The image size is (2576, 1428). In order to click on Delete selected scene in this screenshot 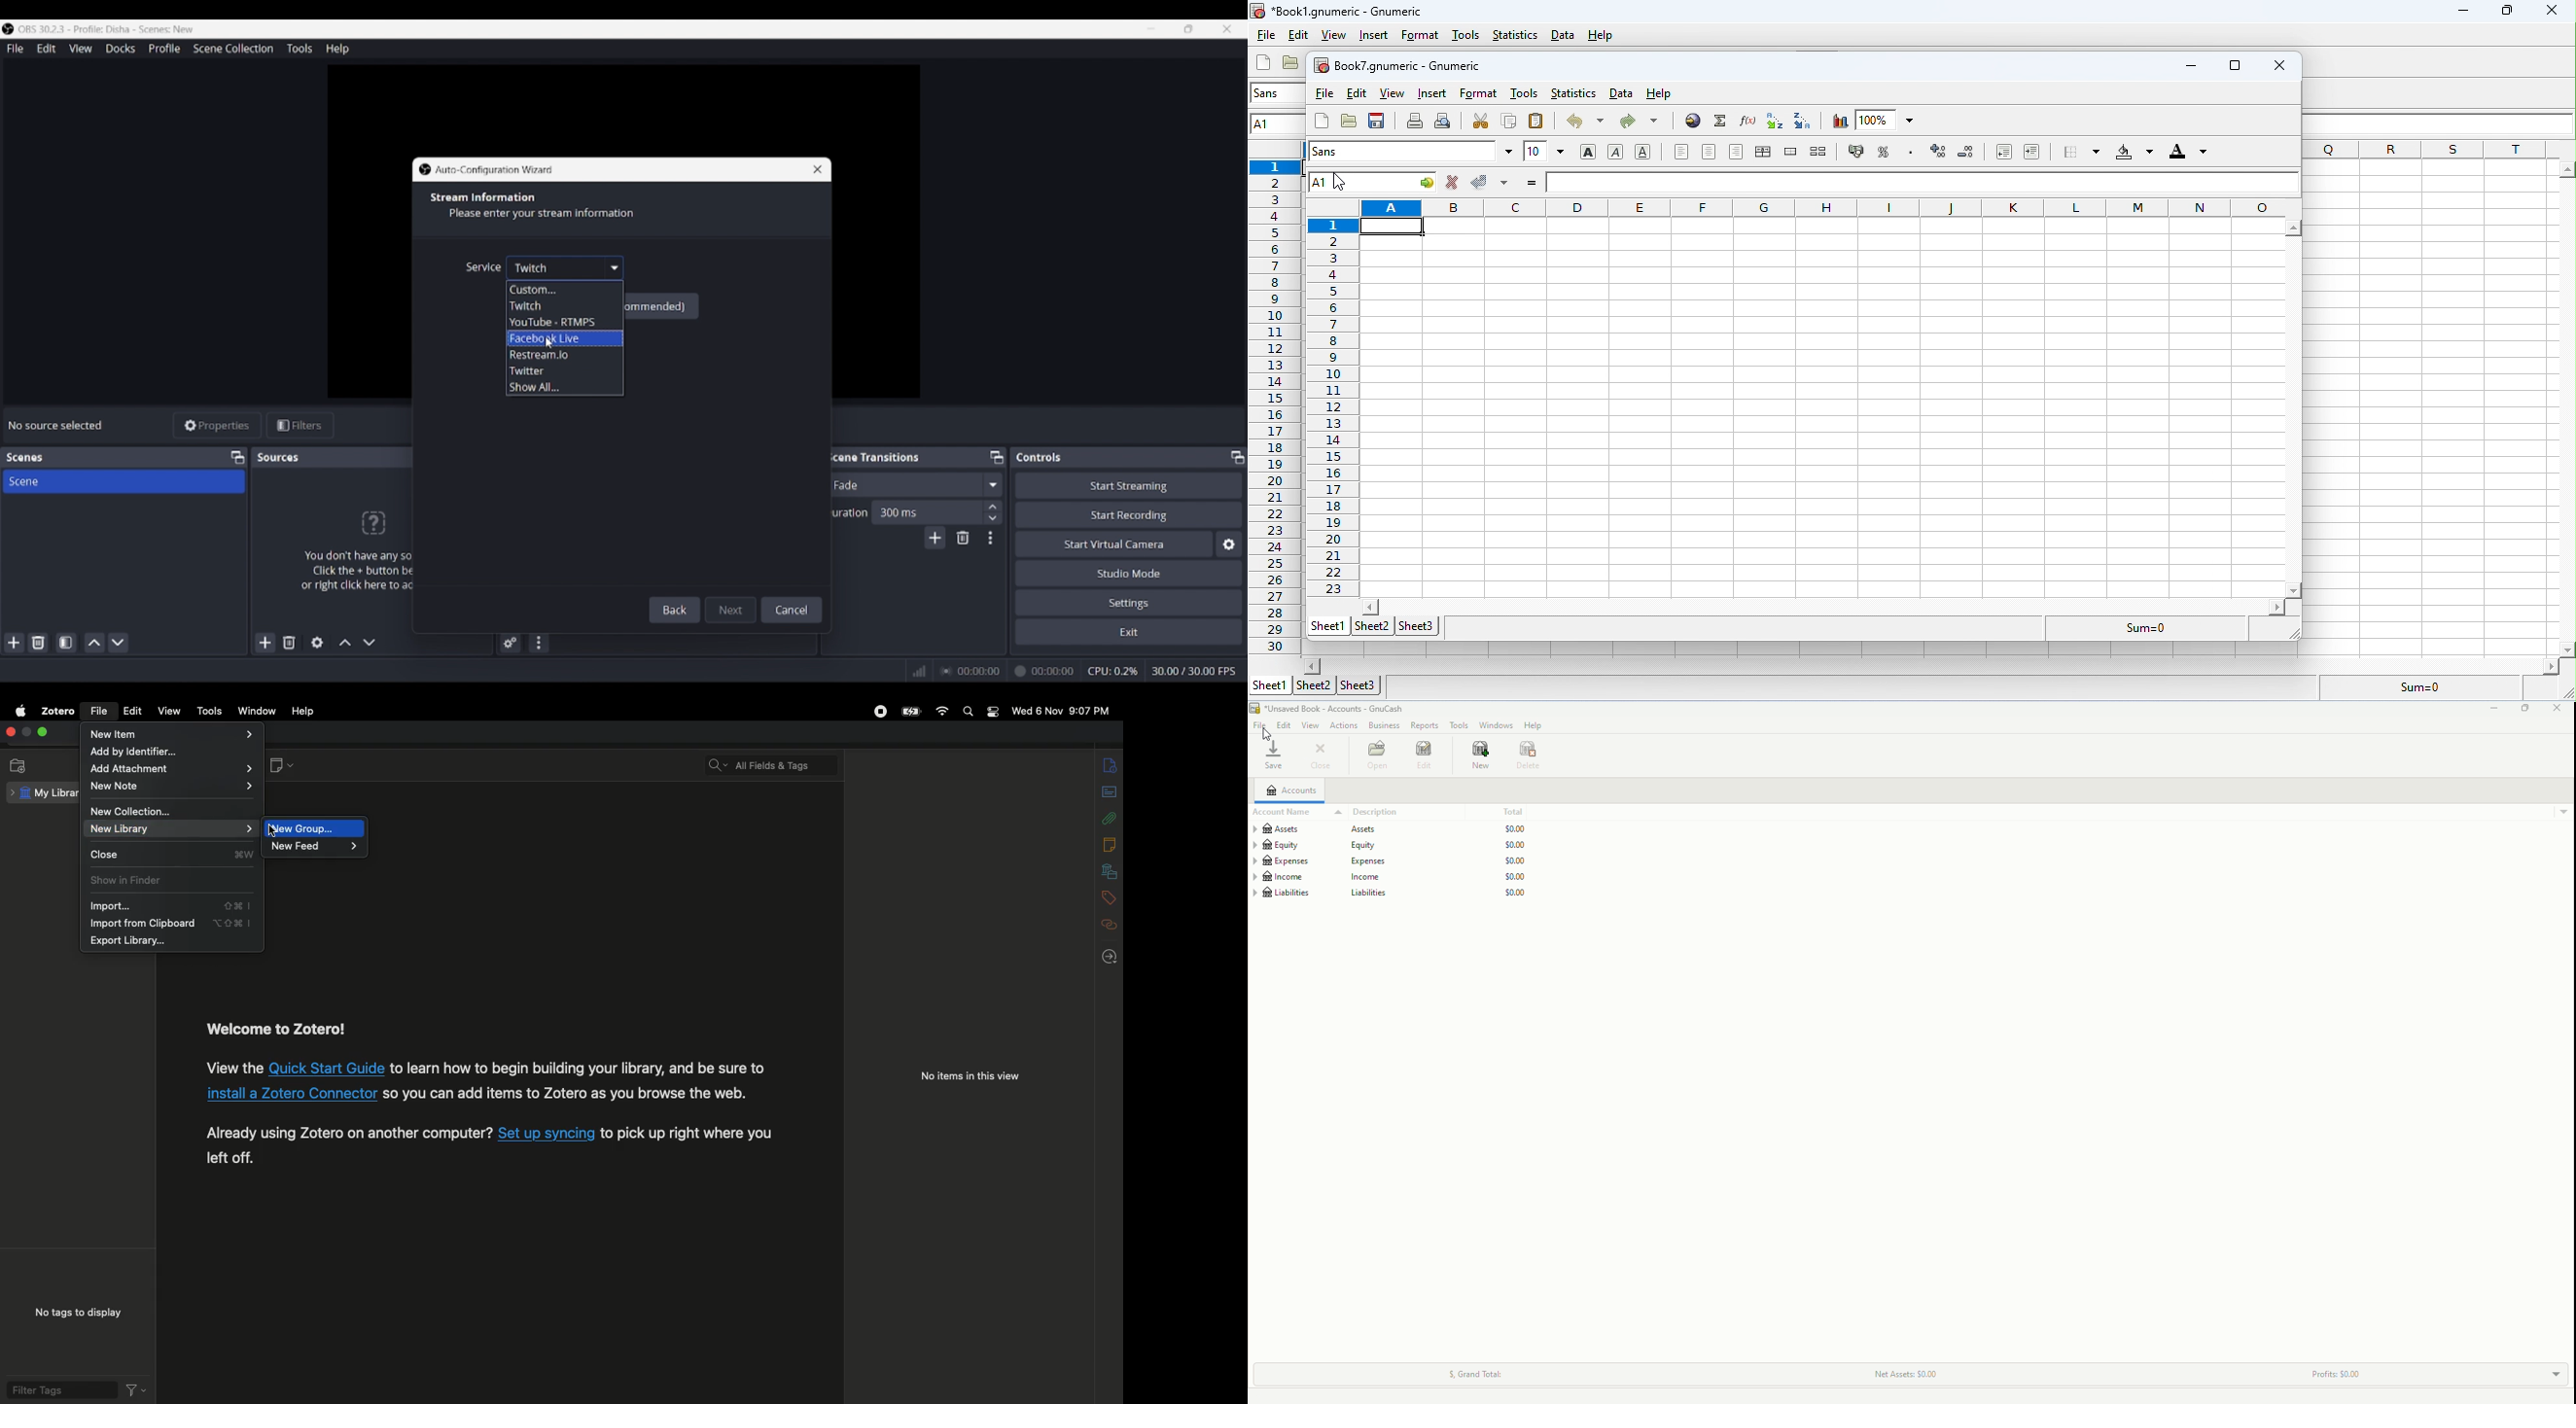, I will do `click(38, 642)`.